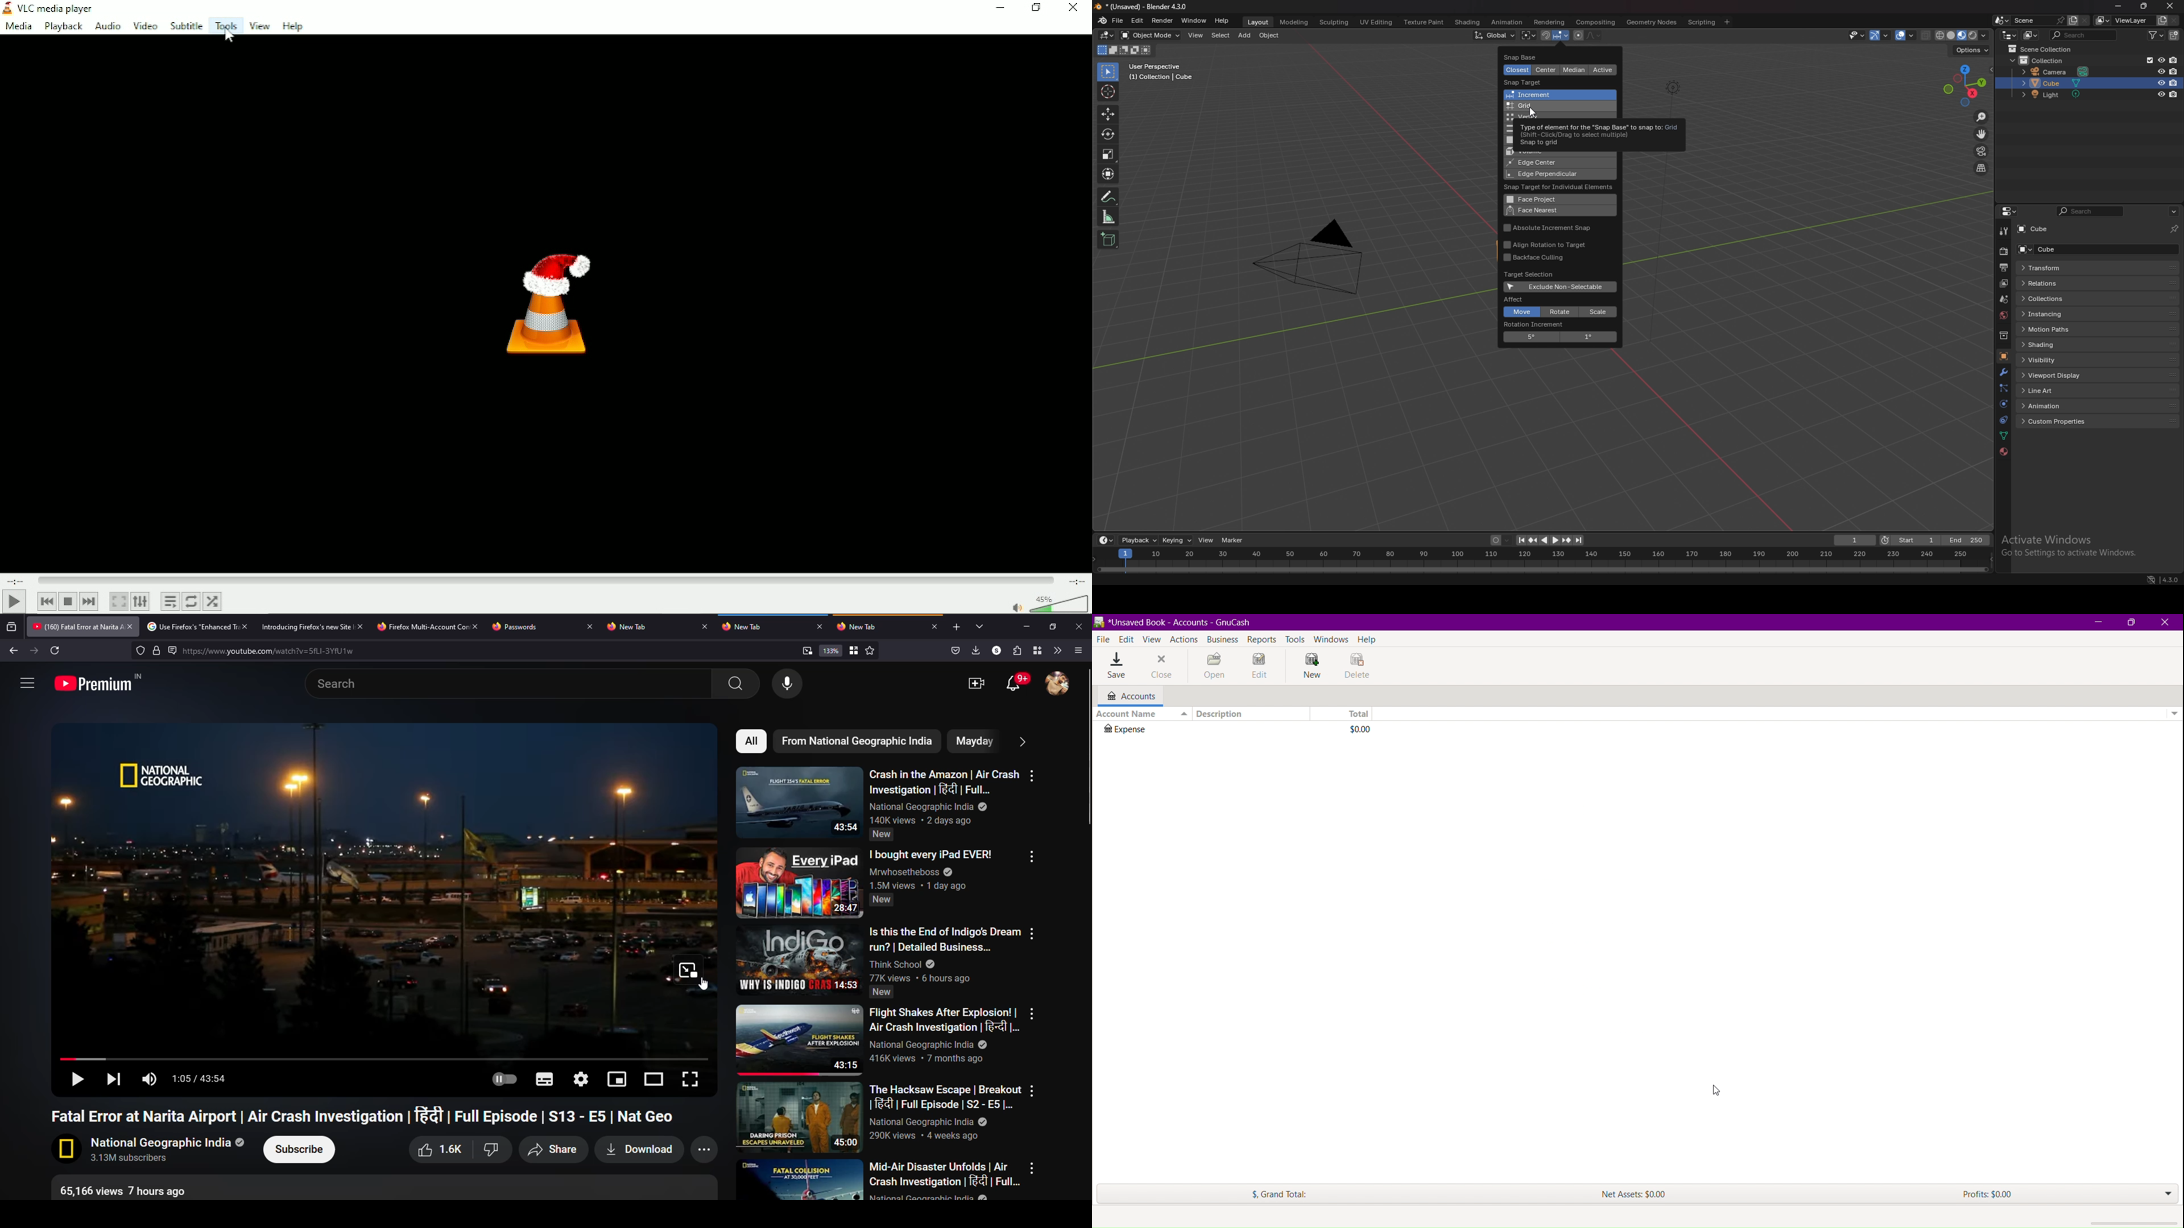 This screenshot has height=1232, width=2184. What do you see at coordinates (1177, 621) in the screenshot?
I see `BR *Unsaved Book - Accounts - GnuCash` at bounding box center [1177, 621].